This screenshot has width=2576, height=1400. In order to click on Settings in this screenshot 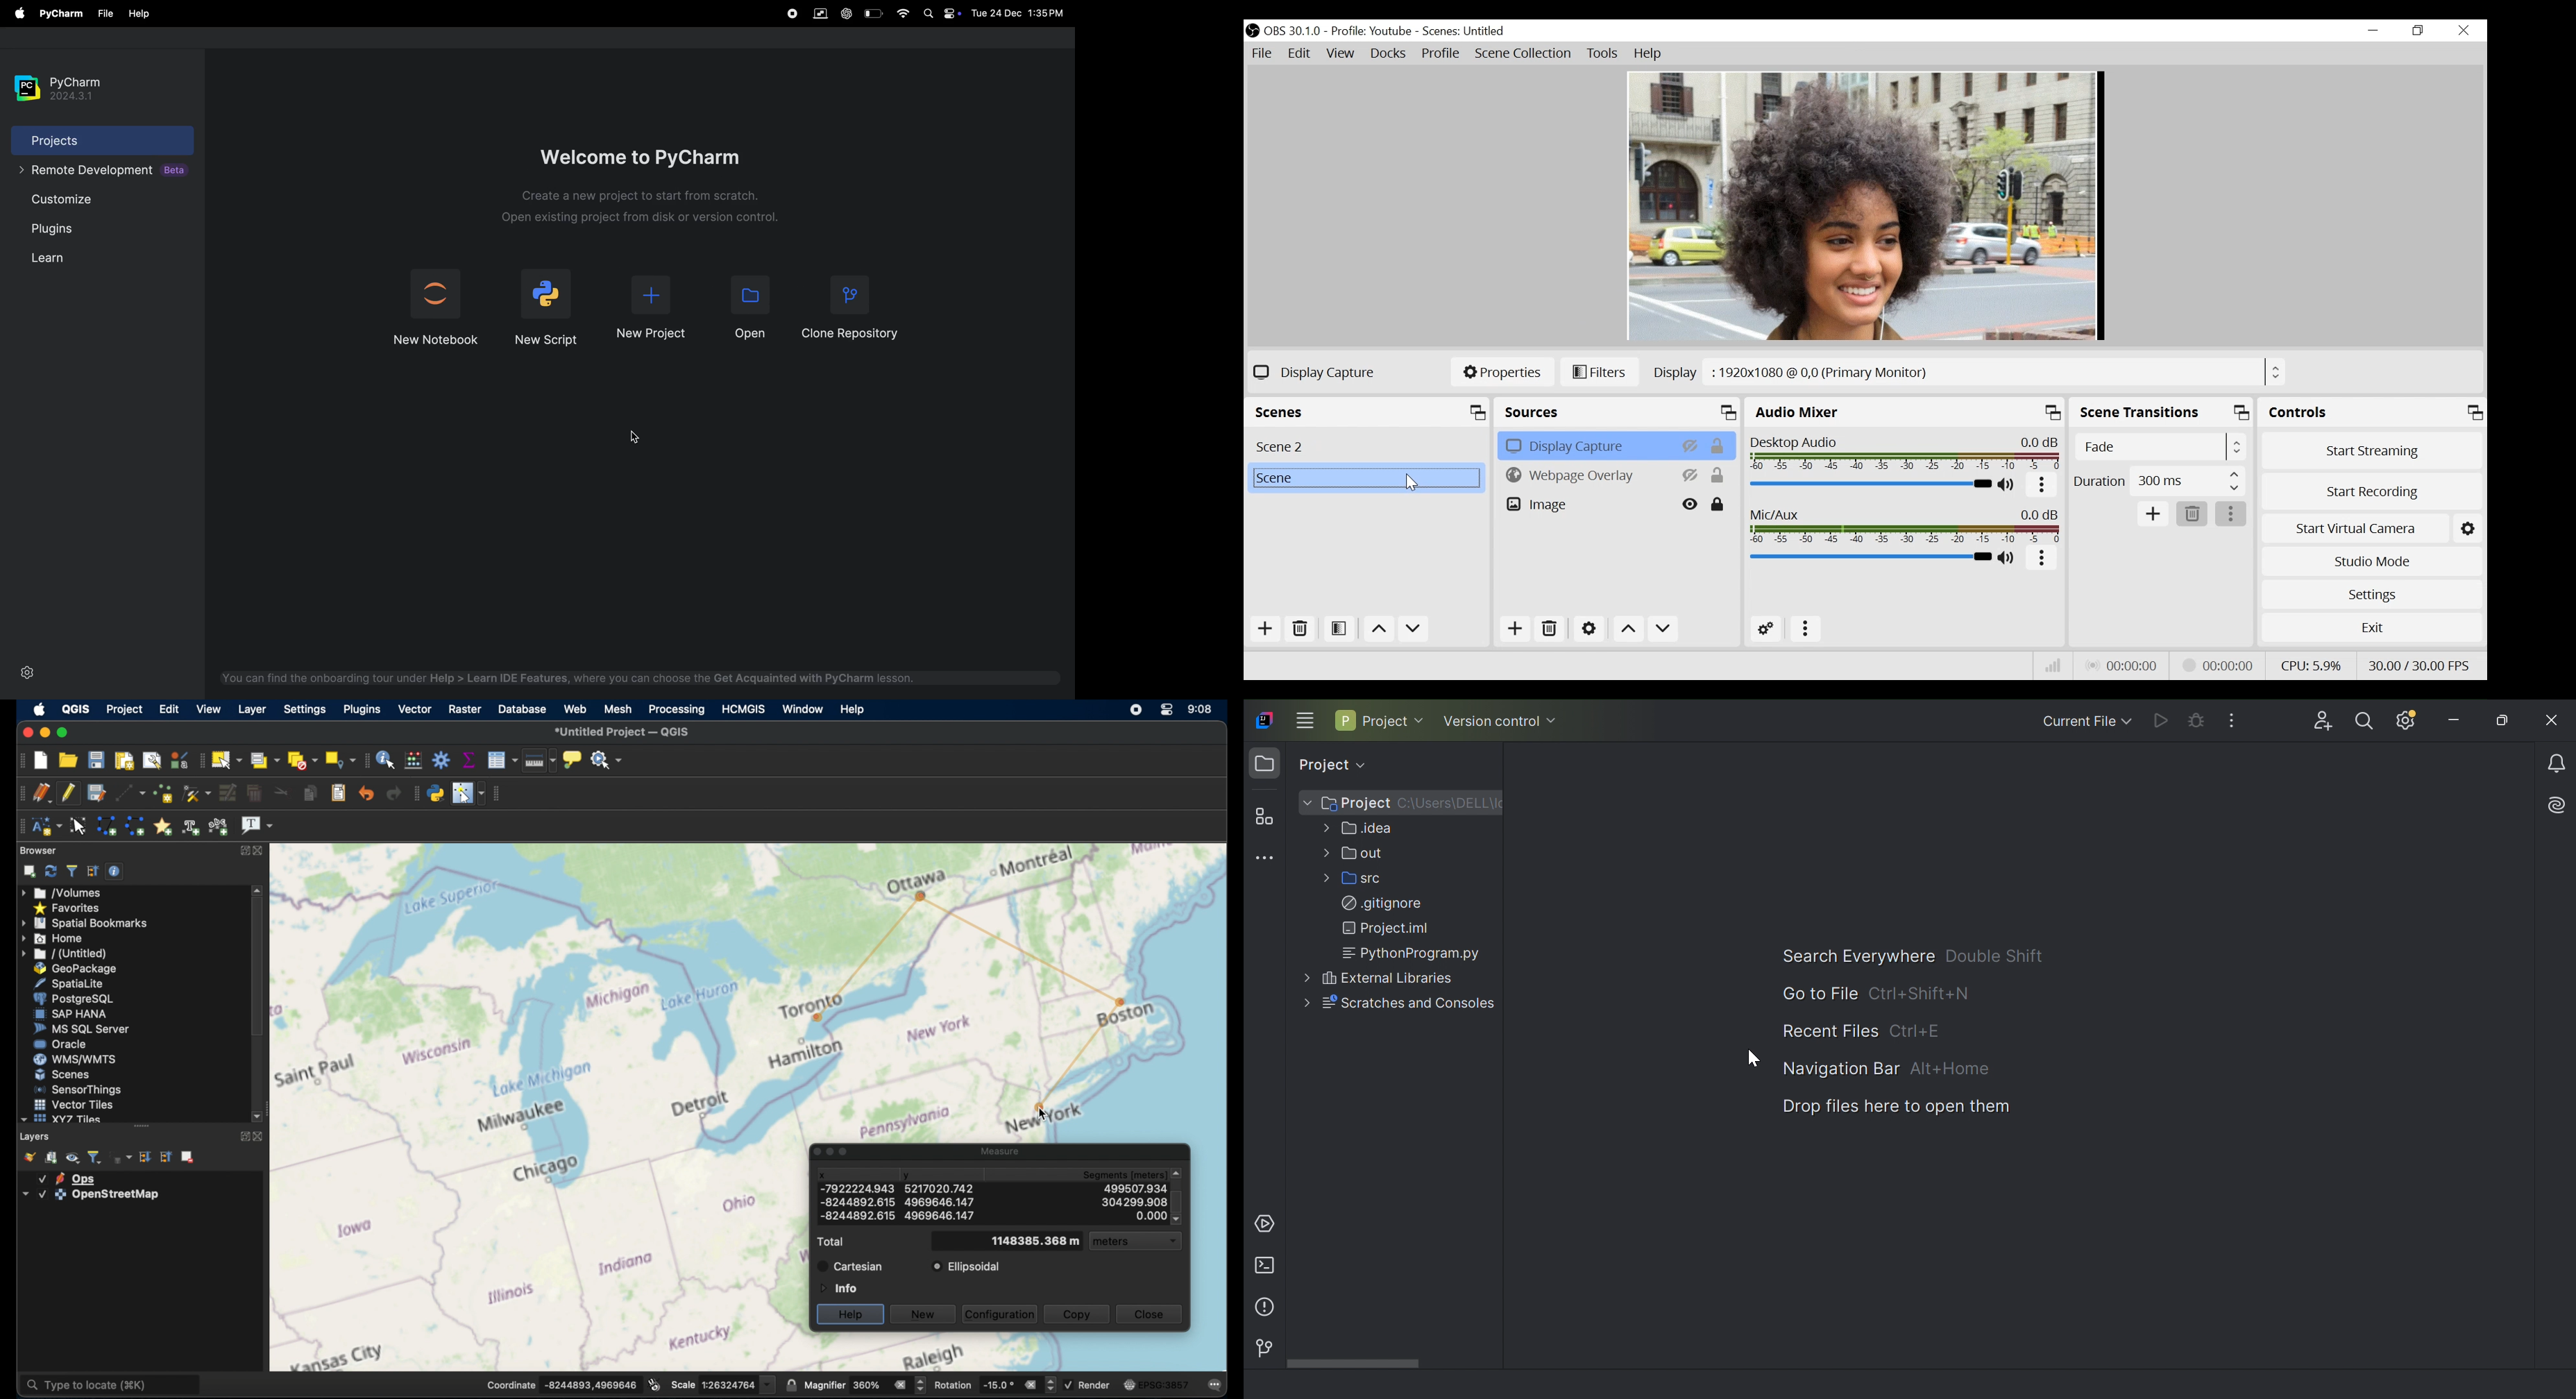, I will do `click(2467, 529)`.